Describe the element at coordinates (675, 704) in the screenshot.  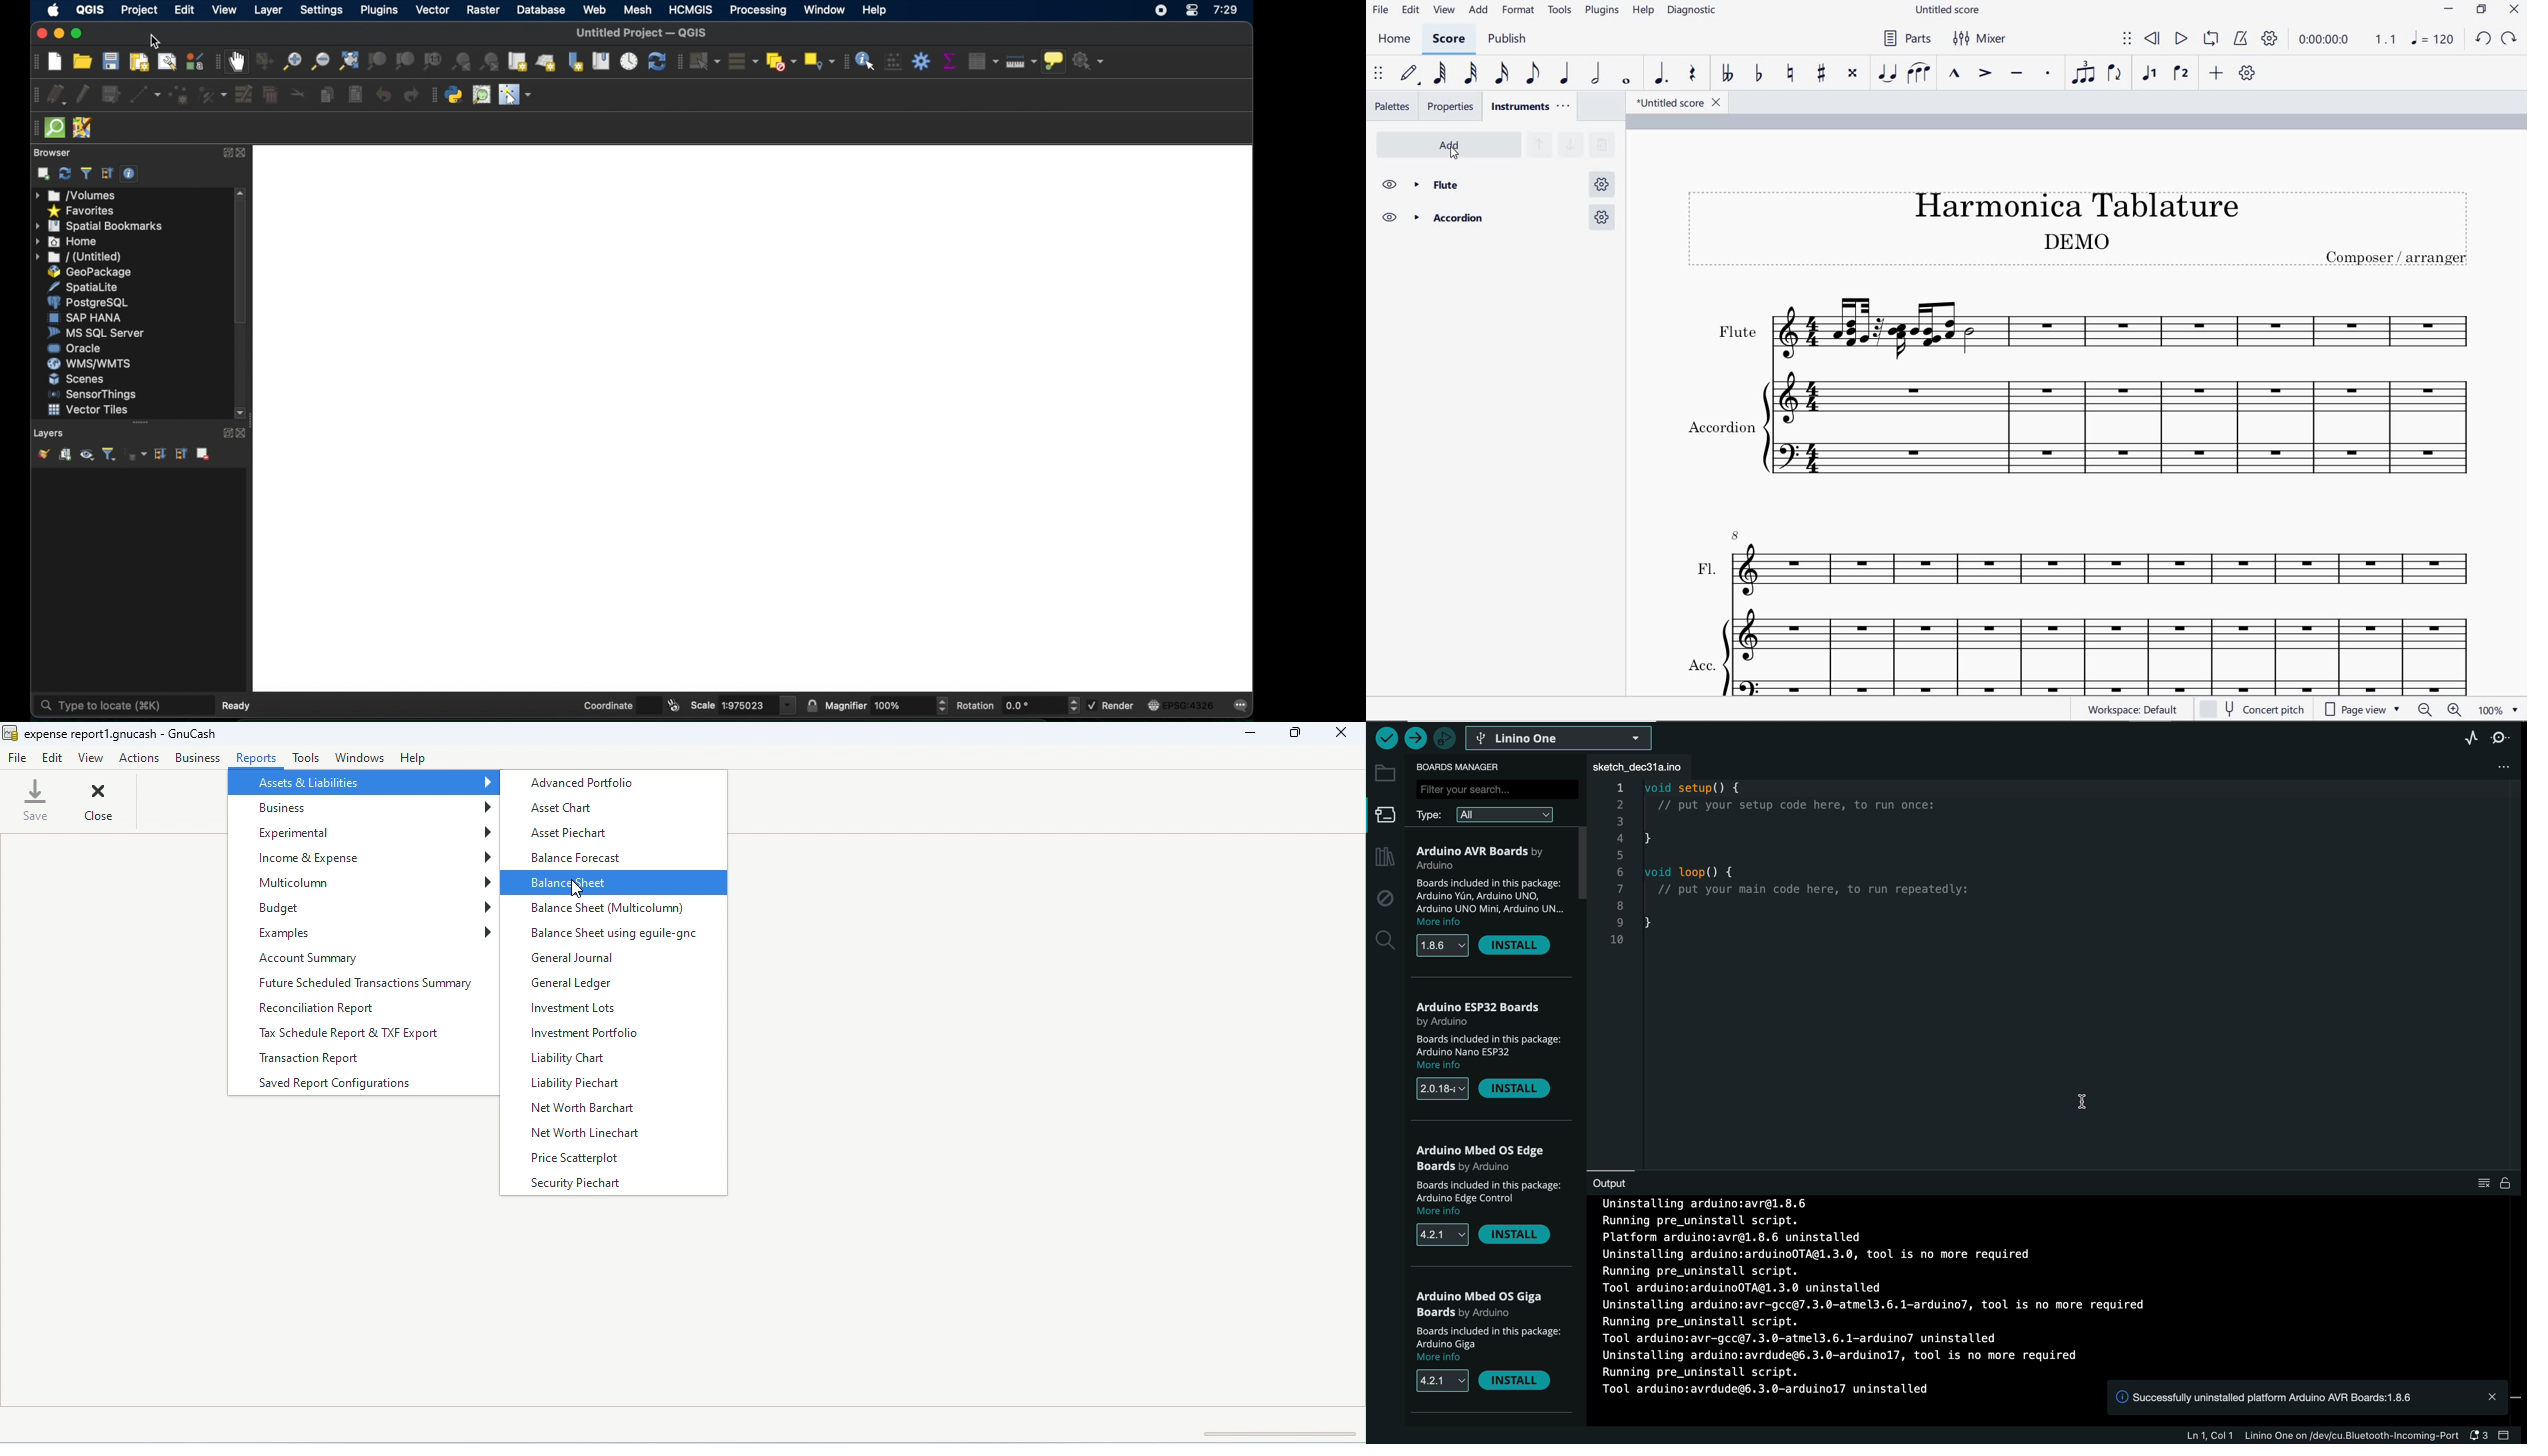
I see `toggle extents and mouse position display` at that location.